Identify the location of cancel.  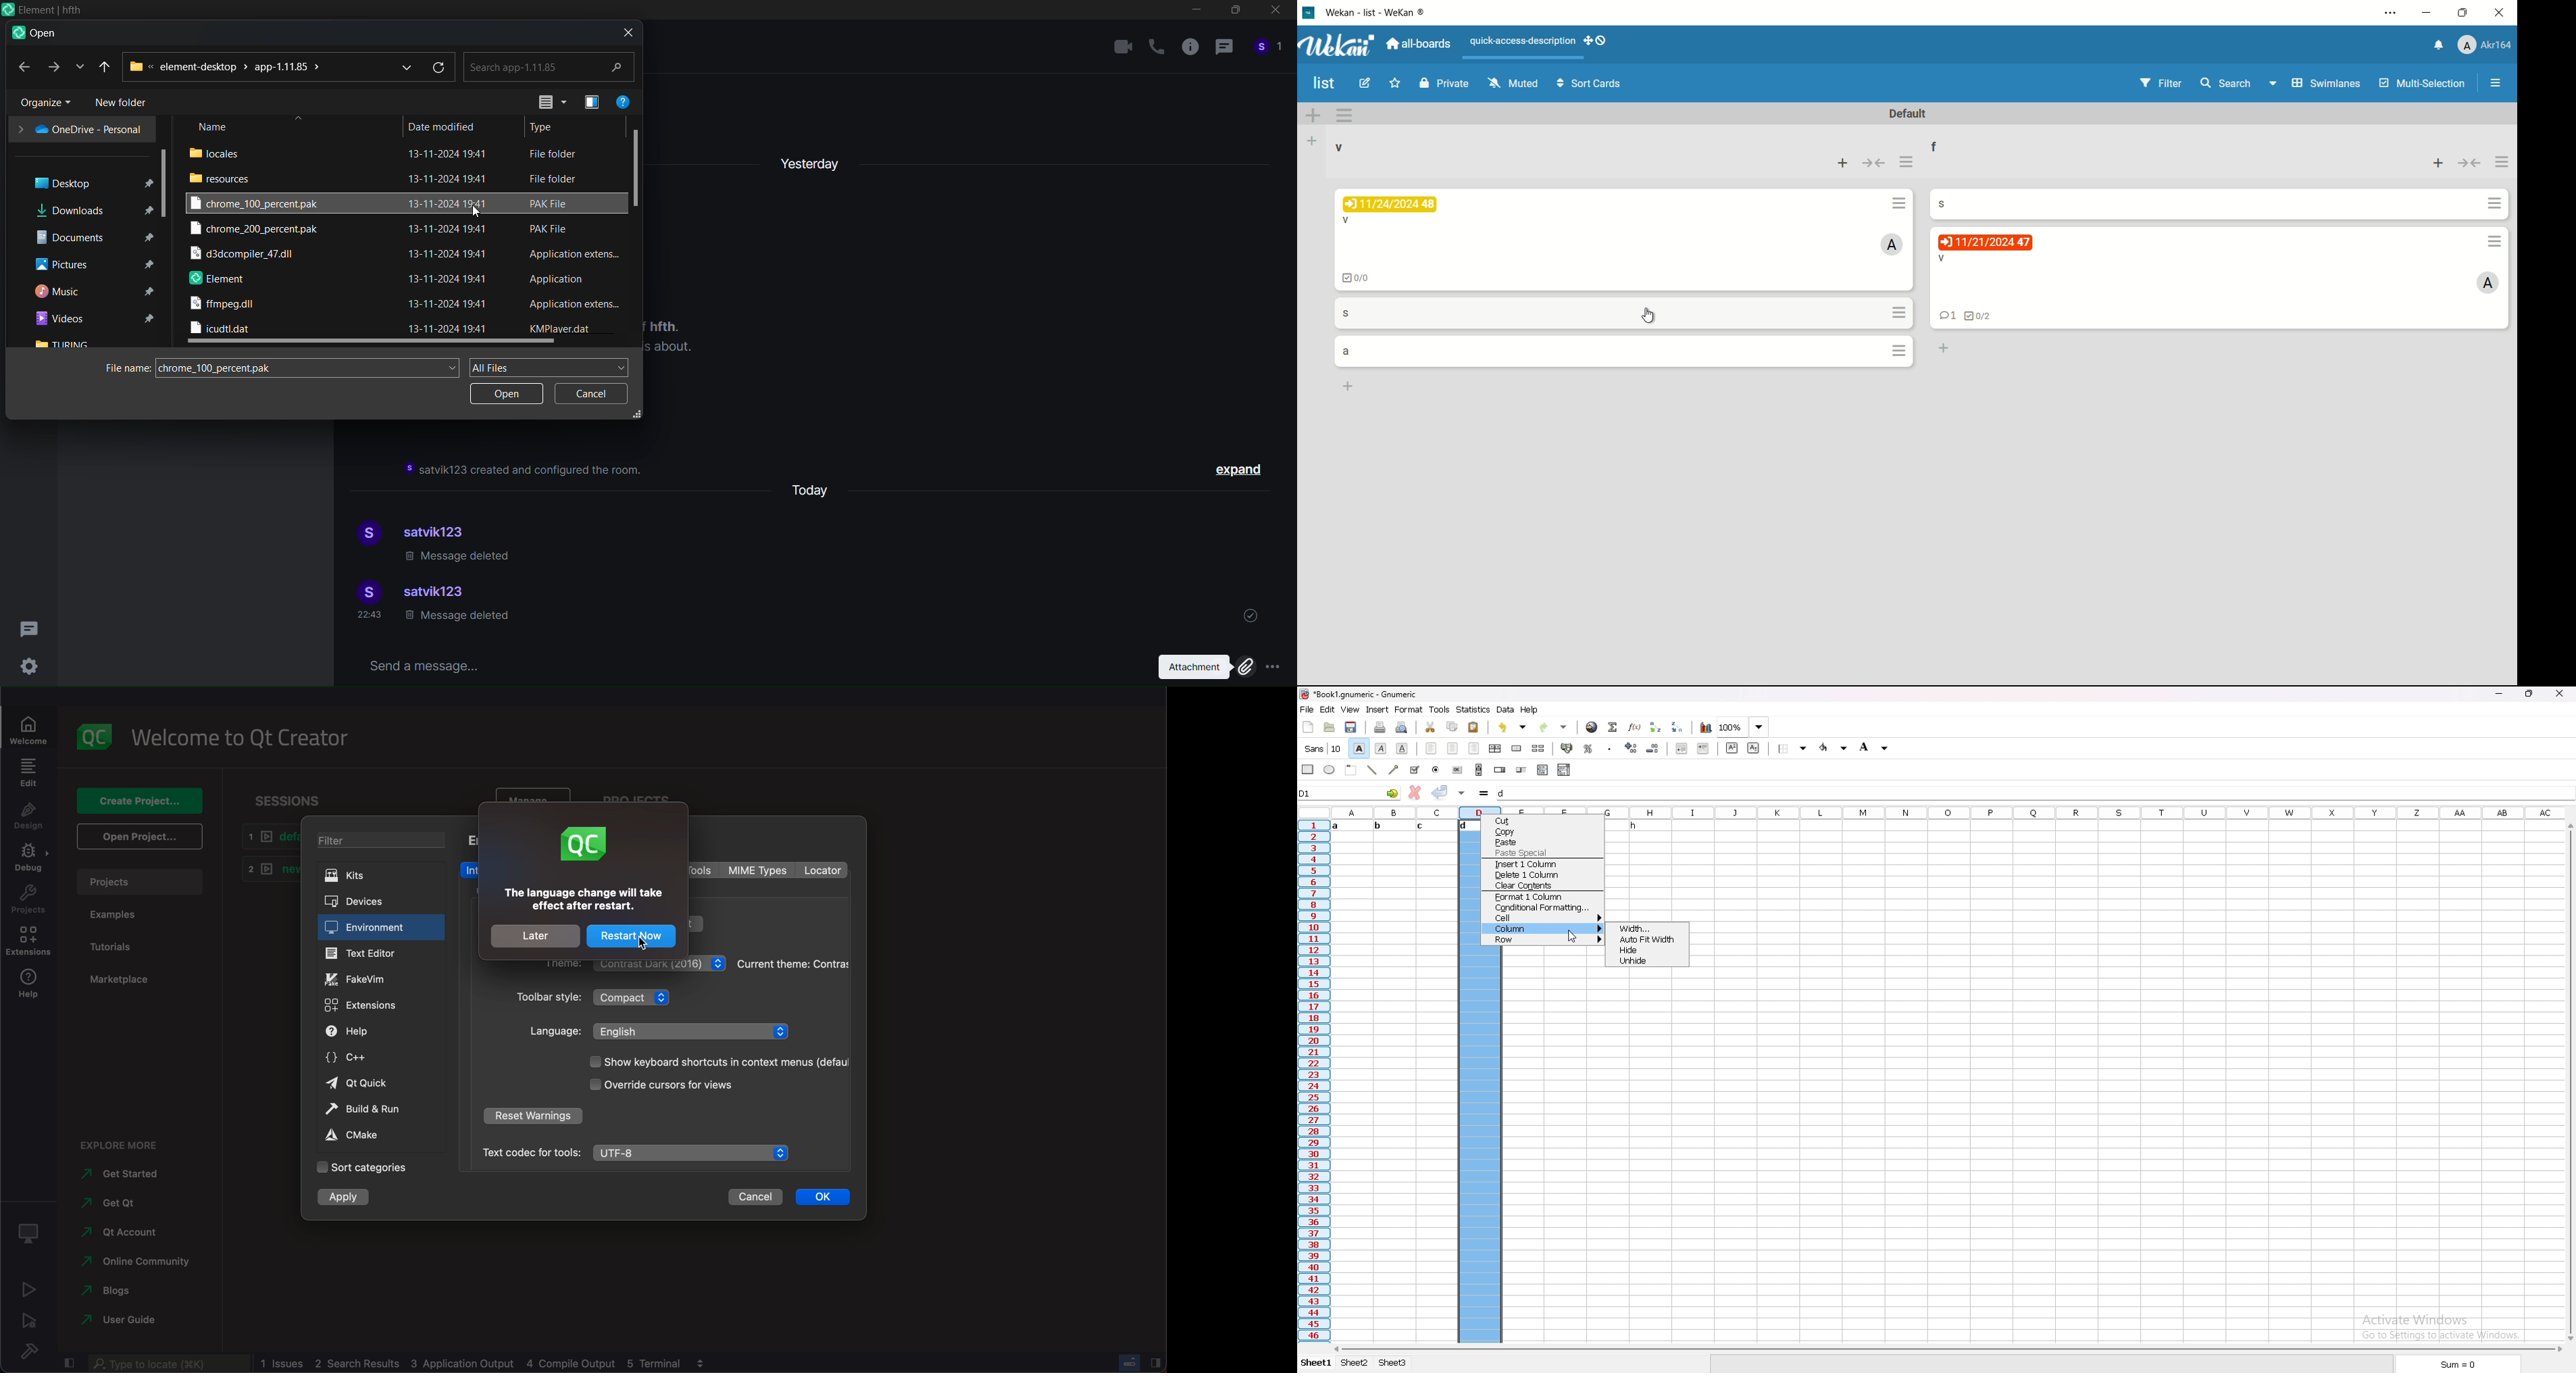
(758, 1198).